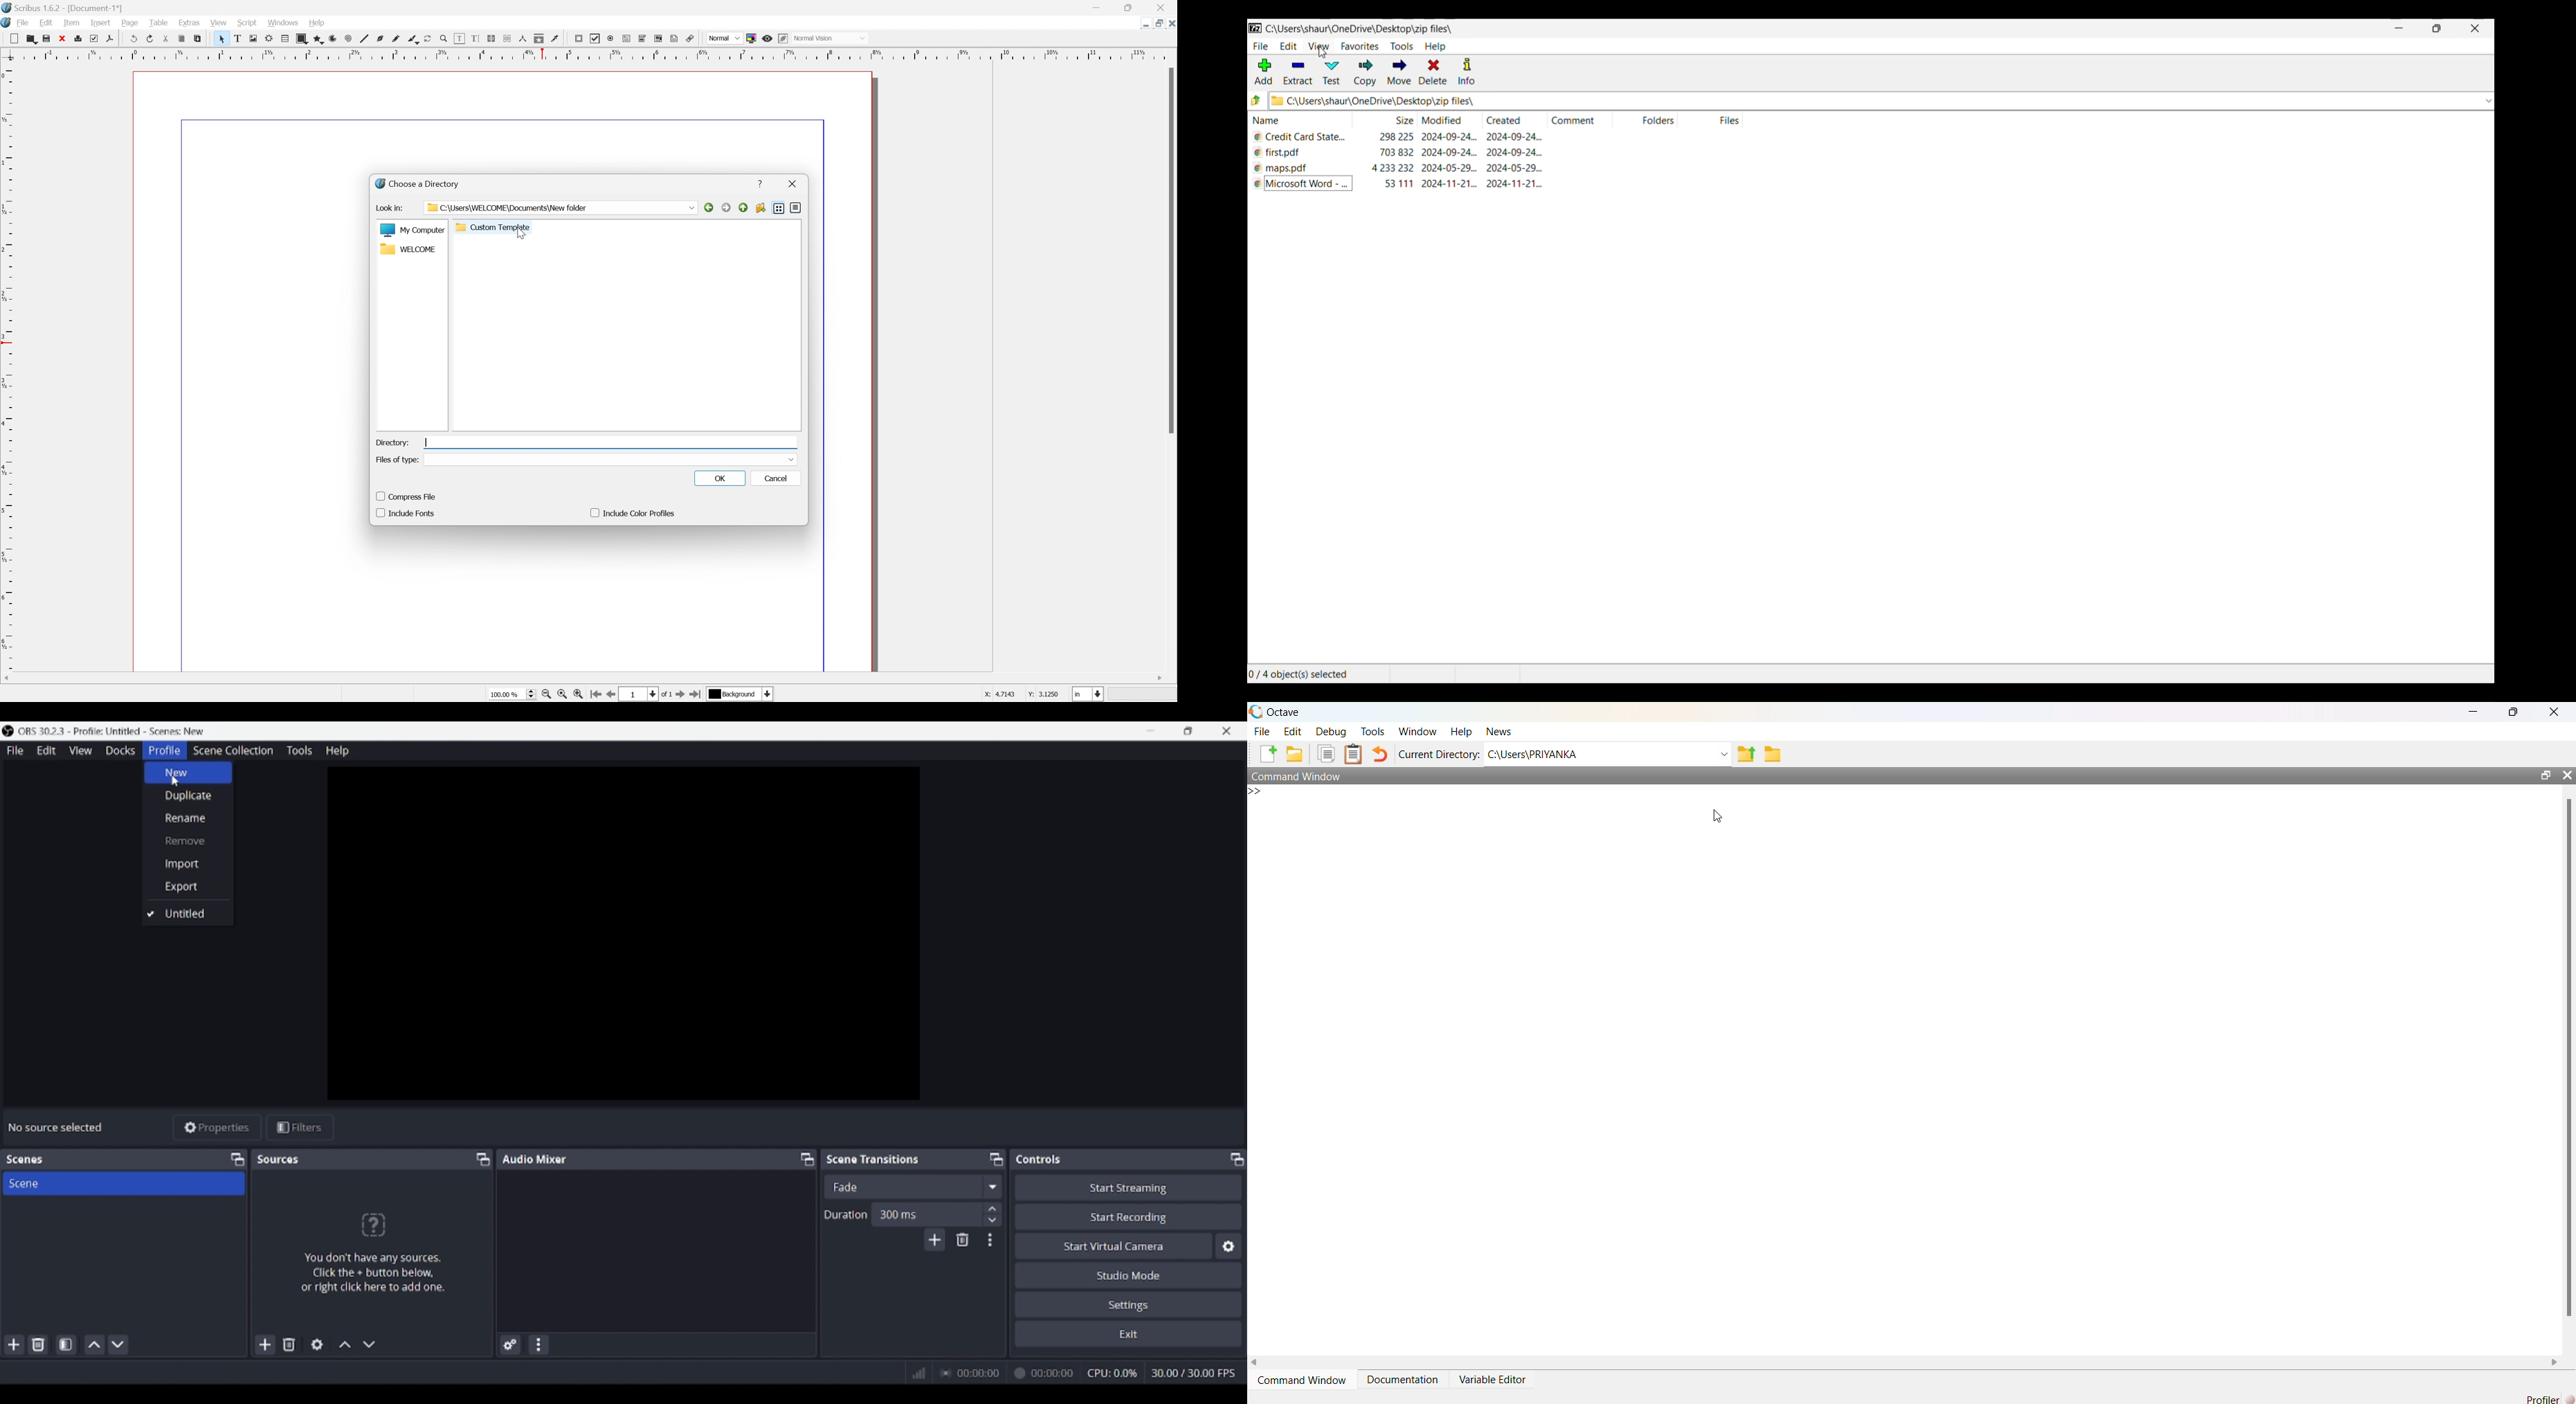 The width and height of the screenshot is (2576, 1428). What do you see at coordinates (283, 22) in the screenshot?
I see `windows` at bounding box center [283, 22].